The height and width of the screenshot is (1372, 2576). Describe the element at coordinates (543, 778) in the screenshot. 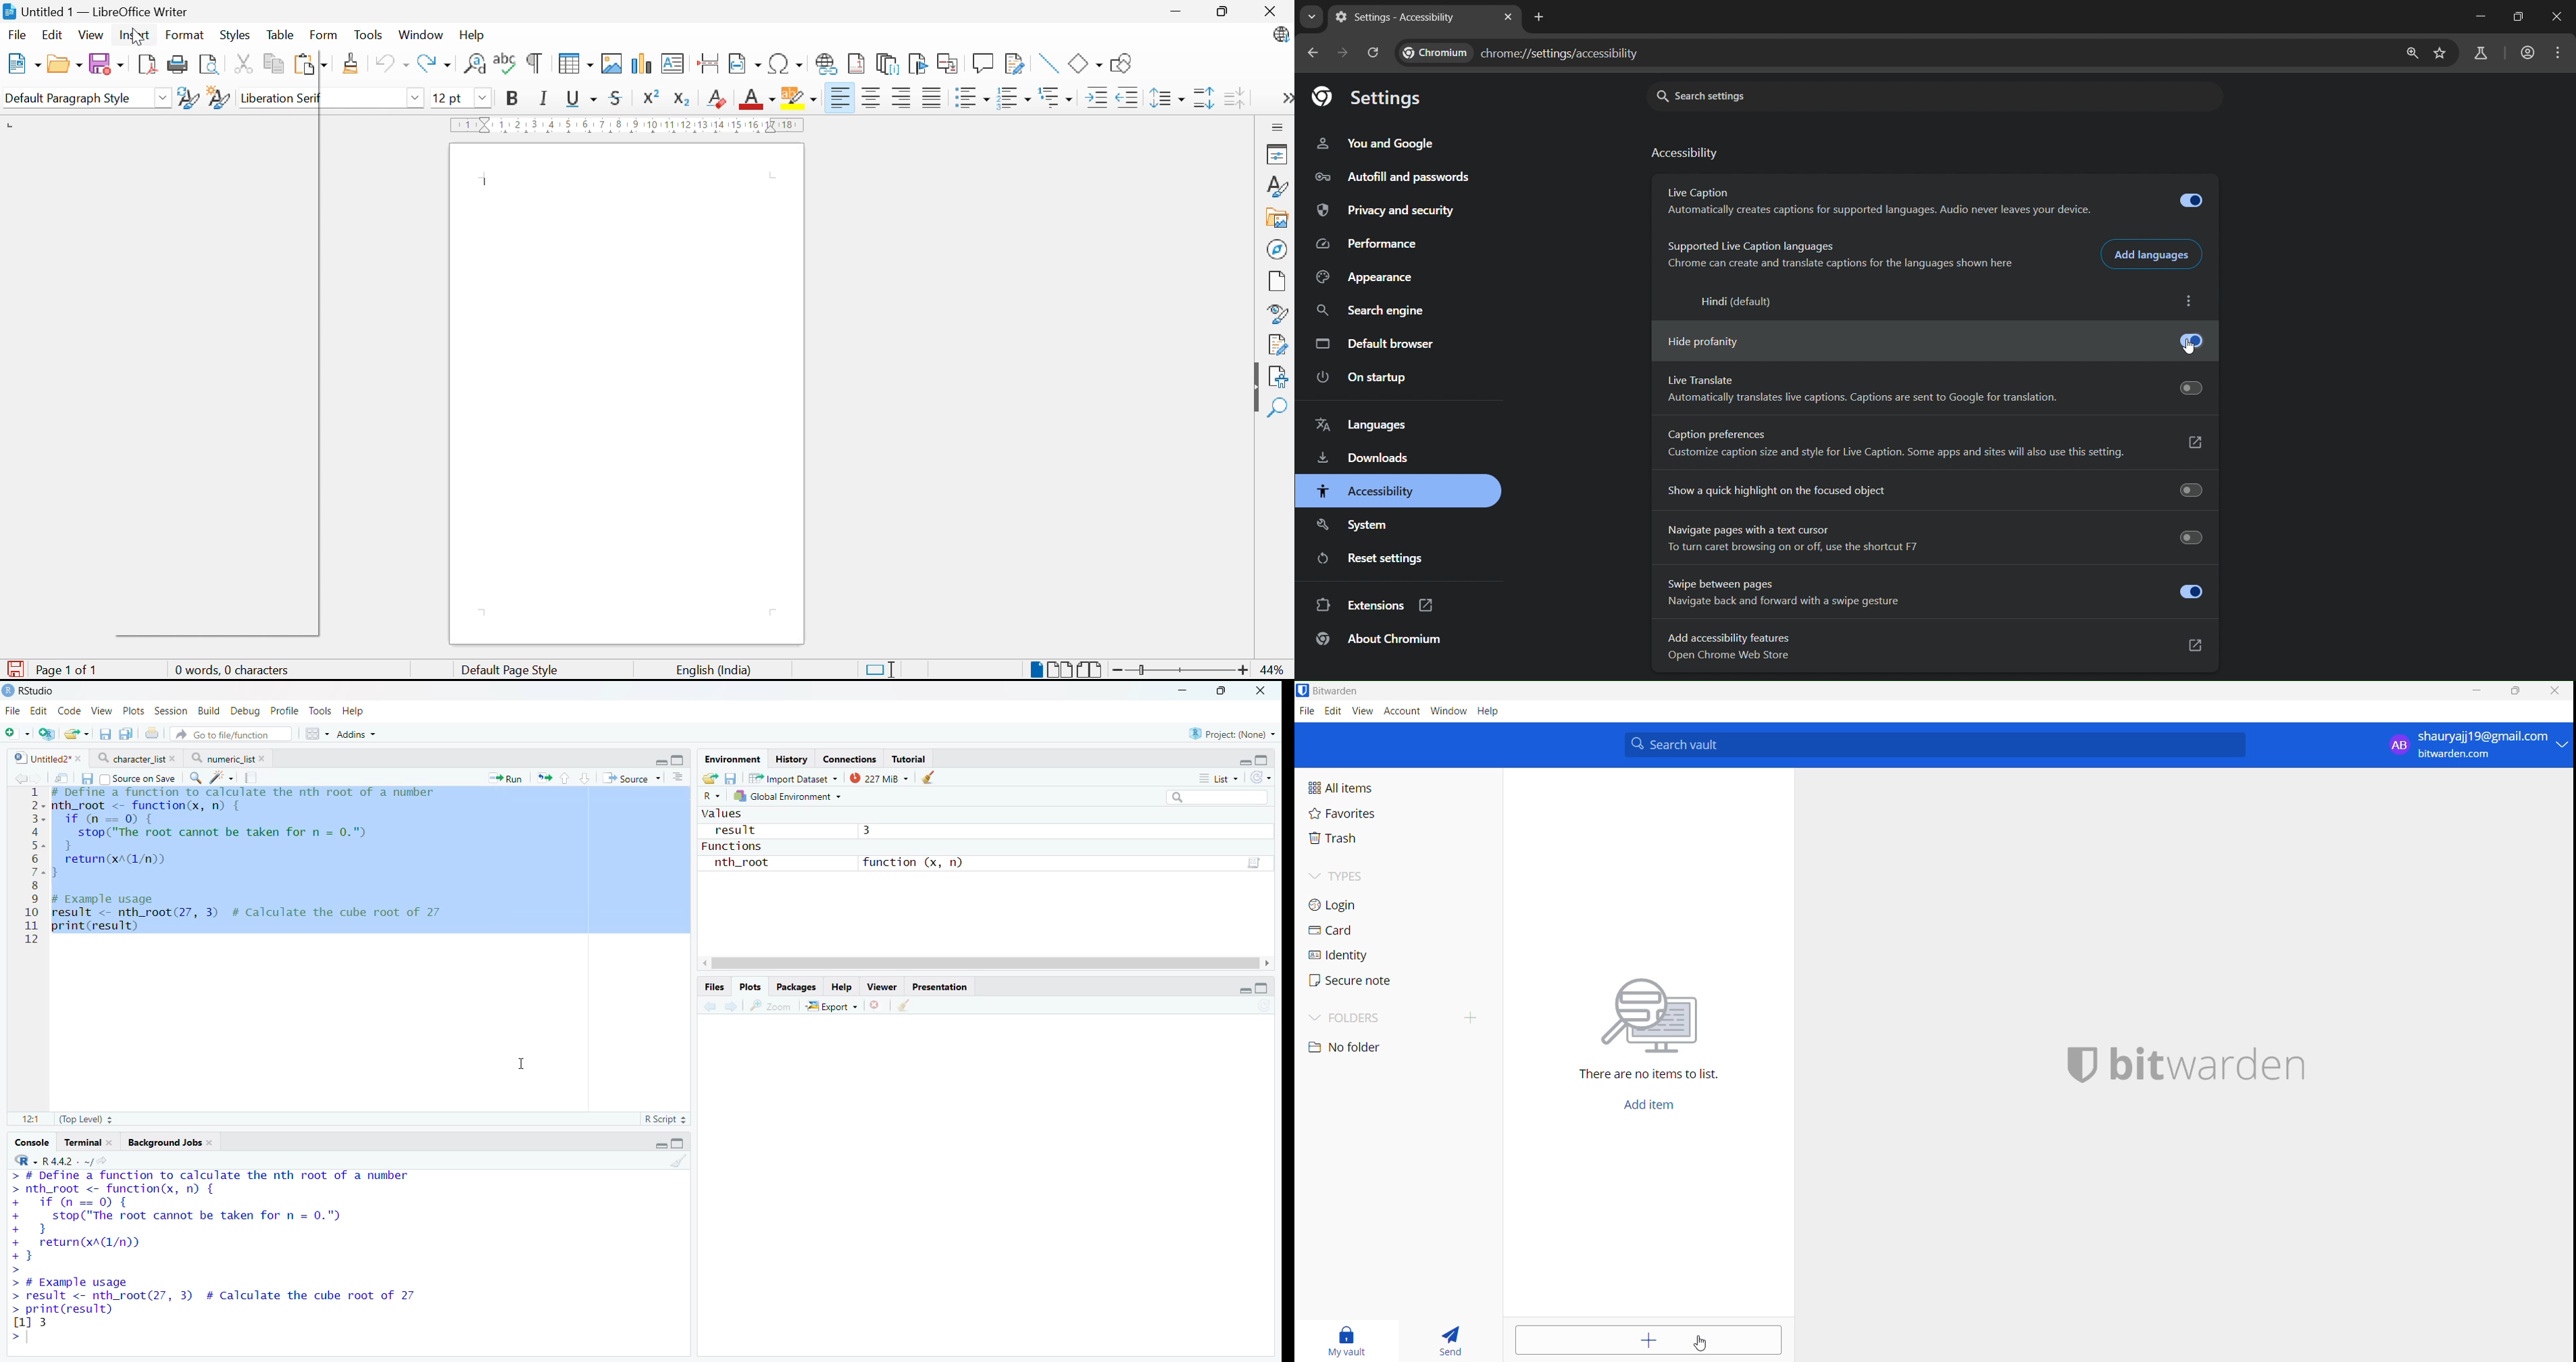

I see `Re-run previous code section` at that location.